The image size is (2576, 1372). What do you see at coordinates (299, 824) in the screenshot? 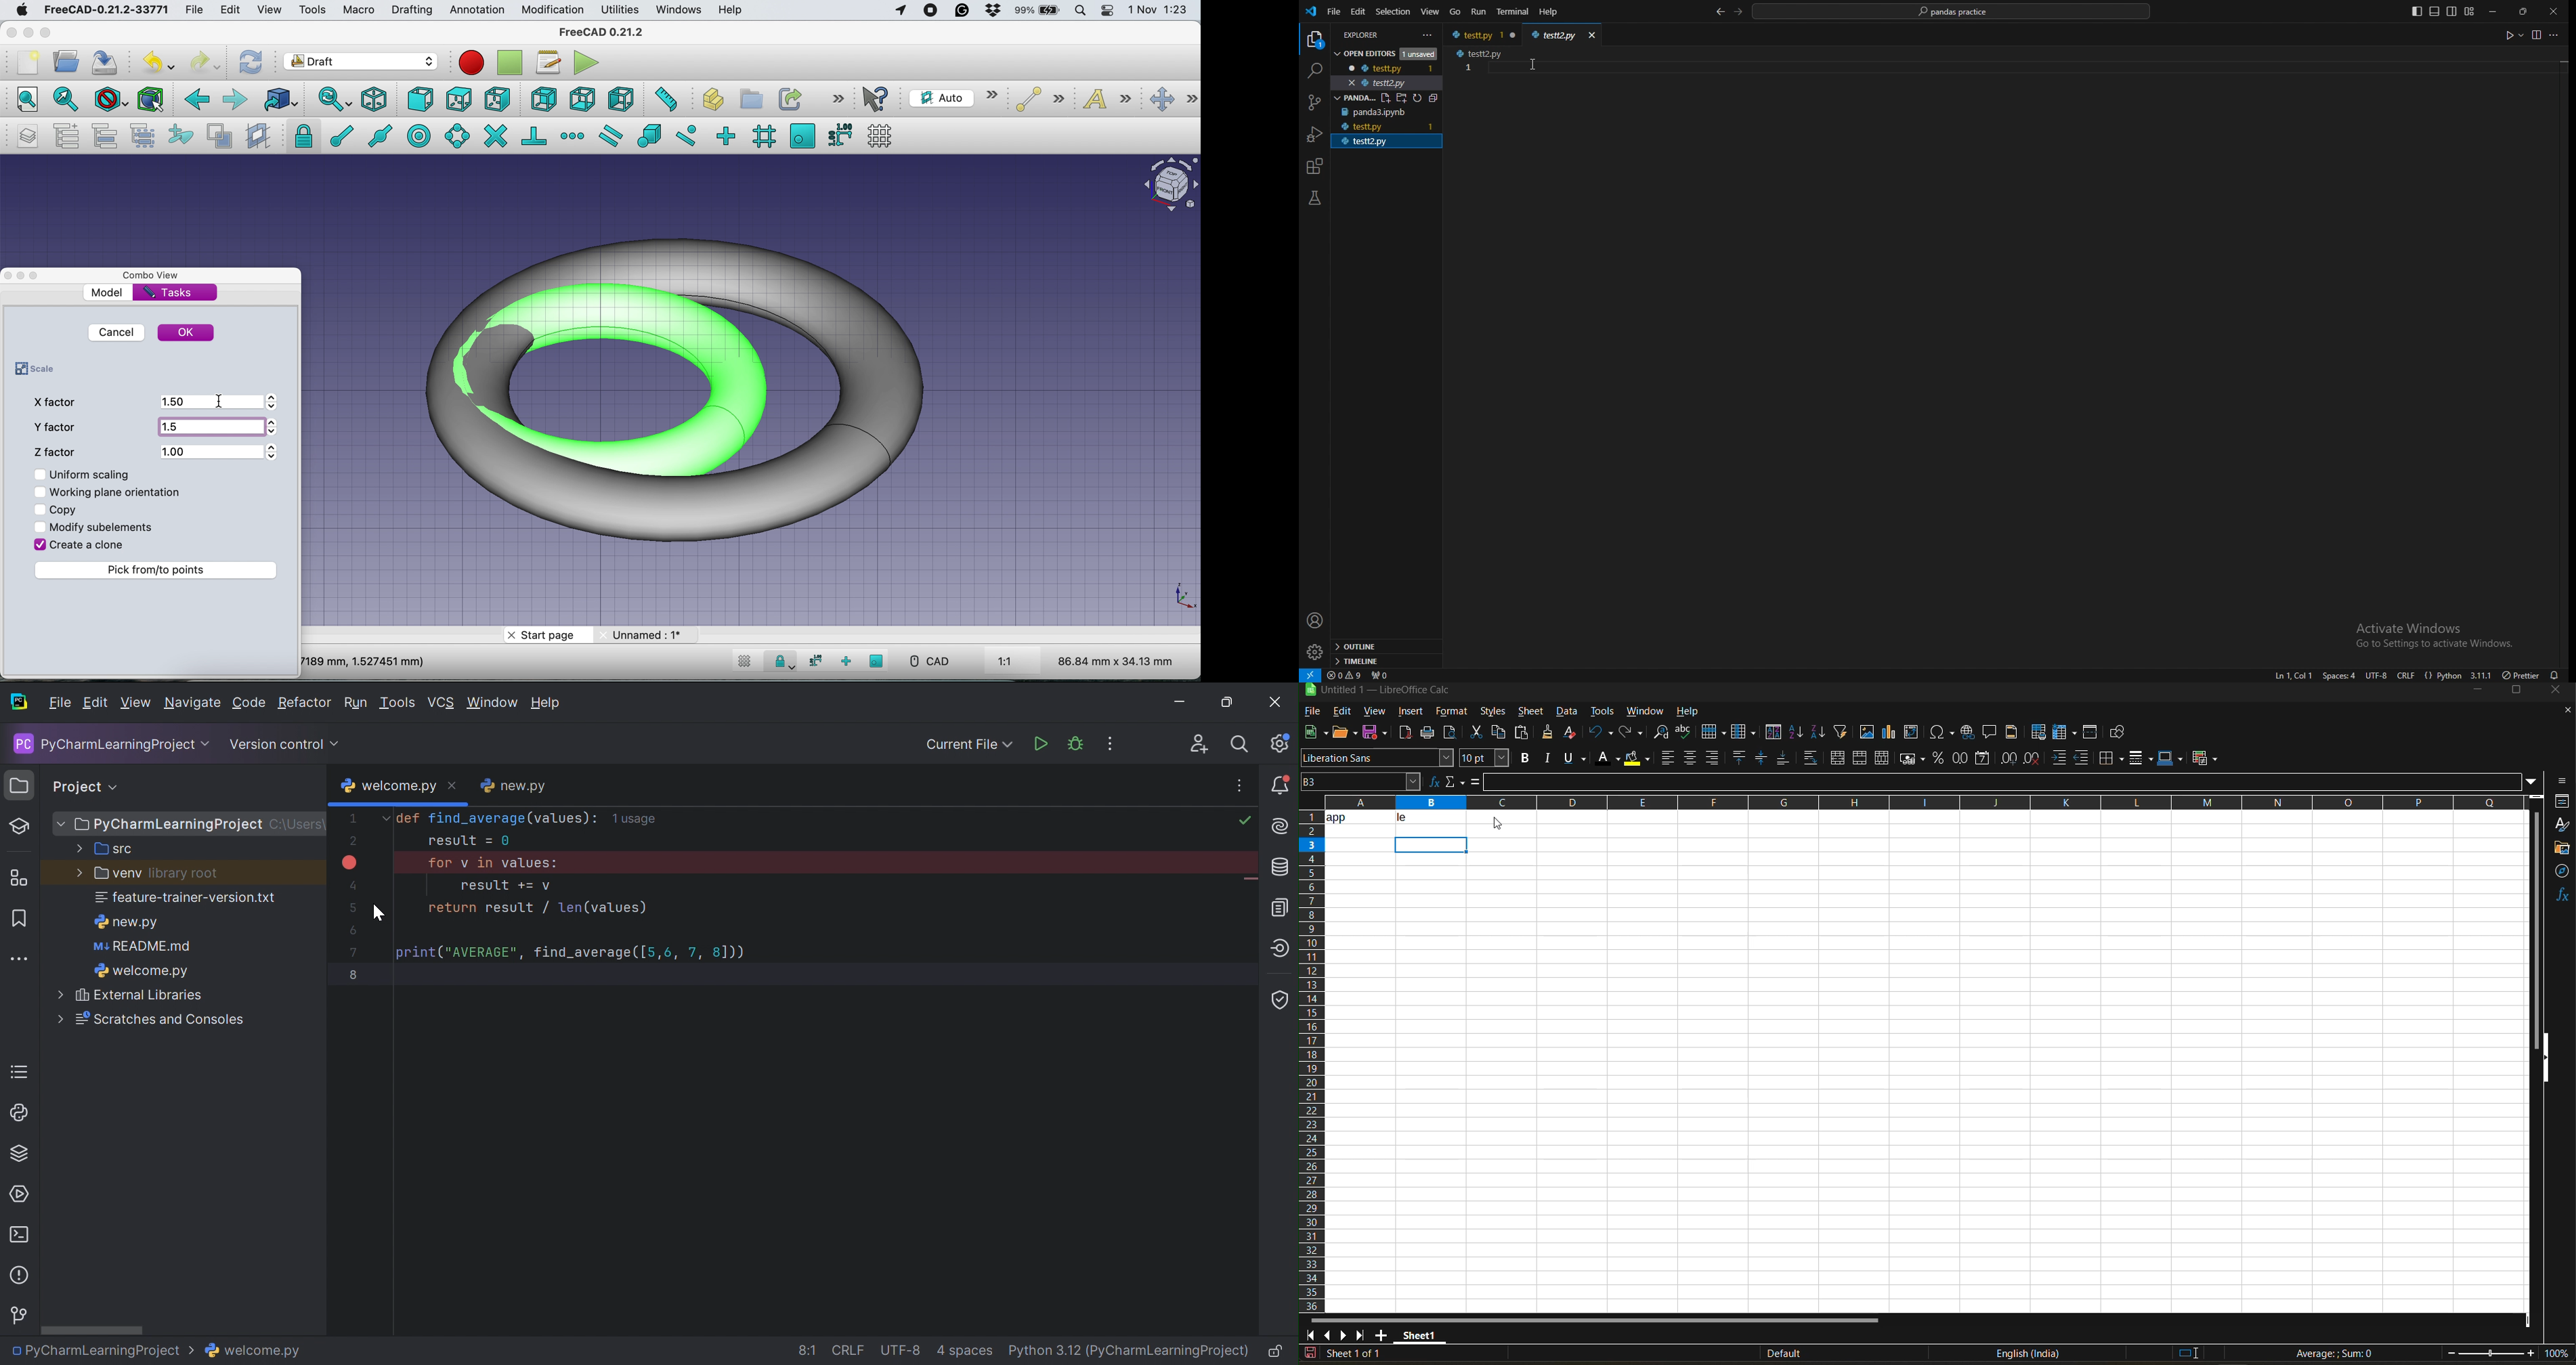
I see `c:\Users` at bounding box center [299, 824].